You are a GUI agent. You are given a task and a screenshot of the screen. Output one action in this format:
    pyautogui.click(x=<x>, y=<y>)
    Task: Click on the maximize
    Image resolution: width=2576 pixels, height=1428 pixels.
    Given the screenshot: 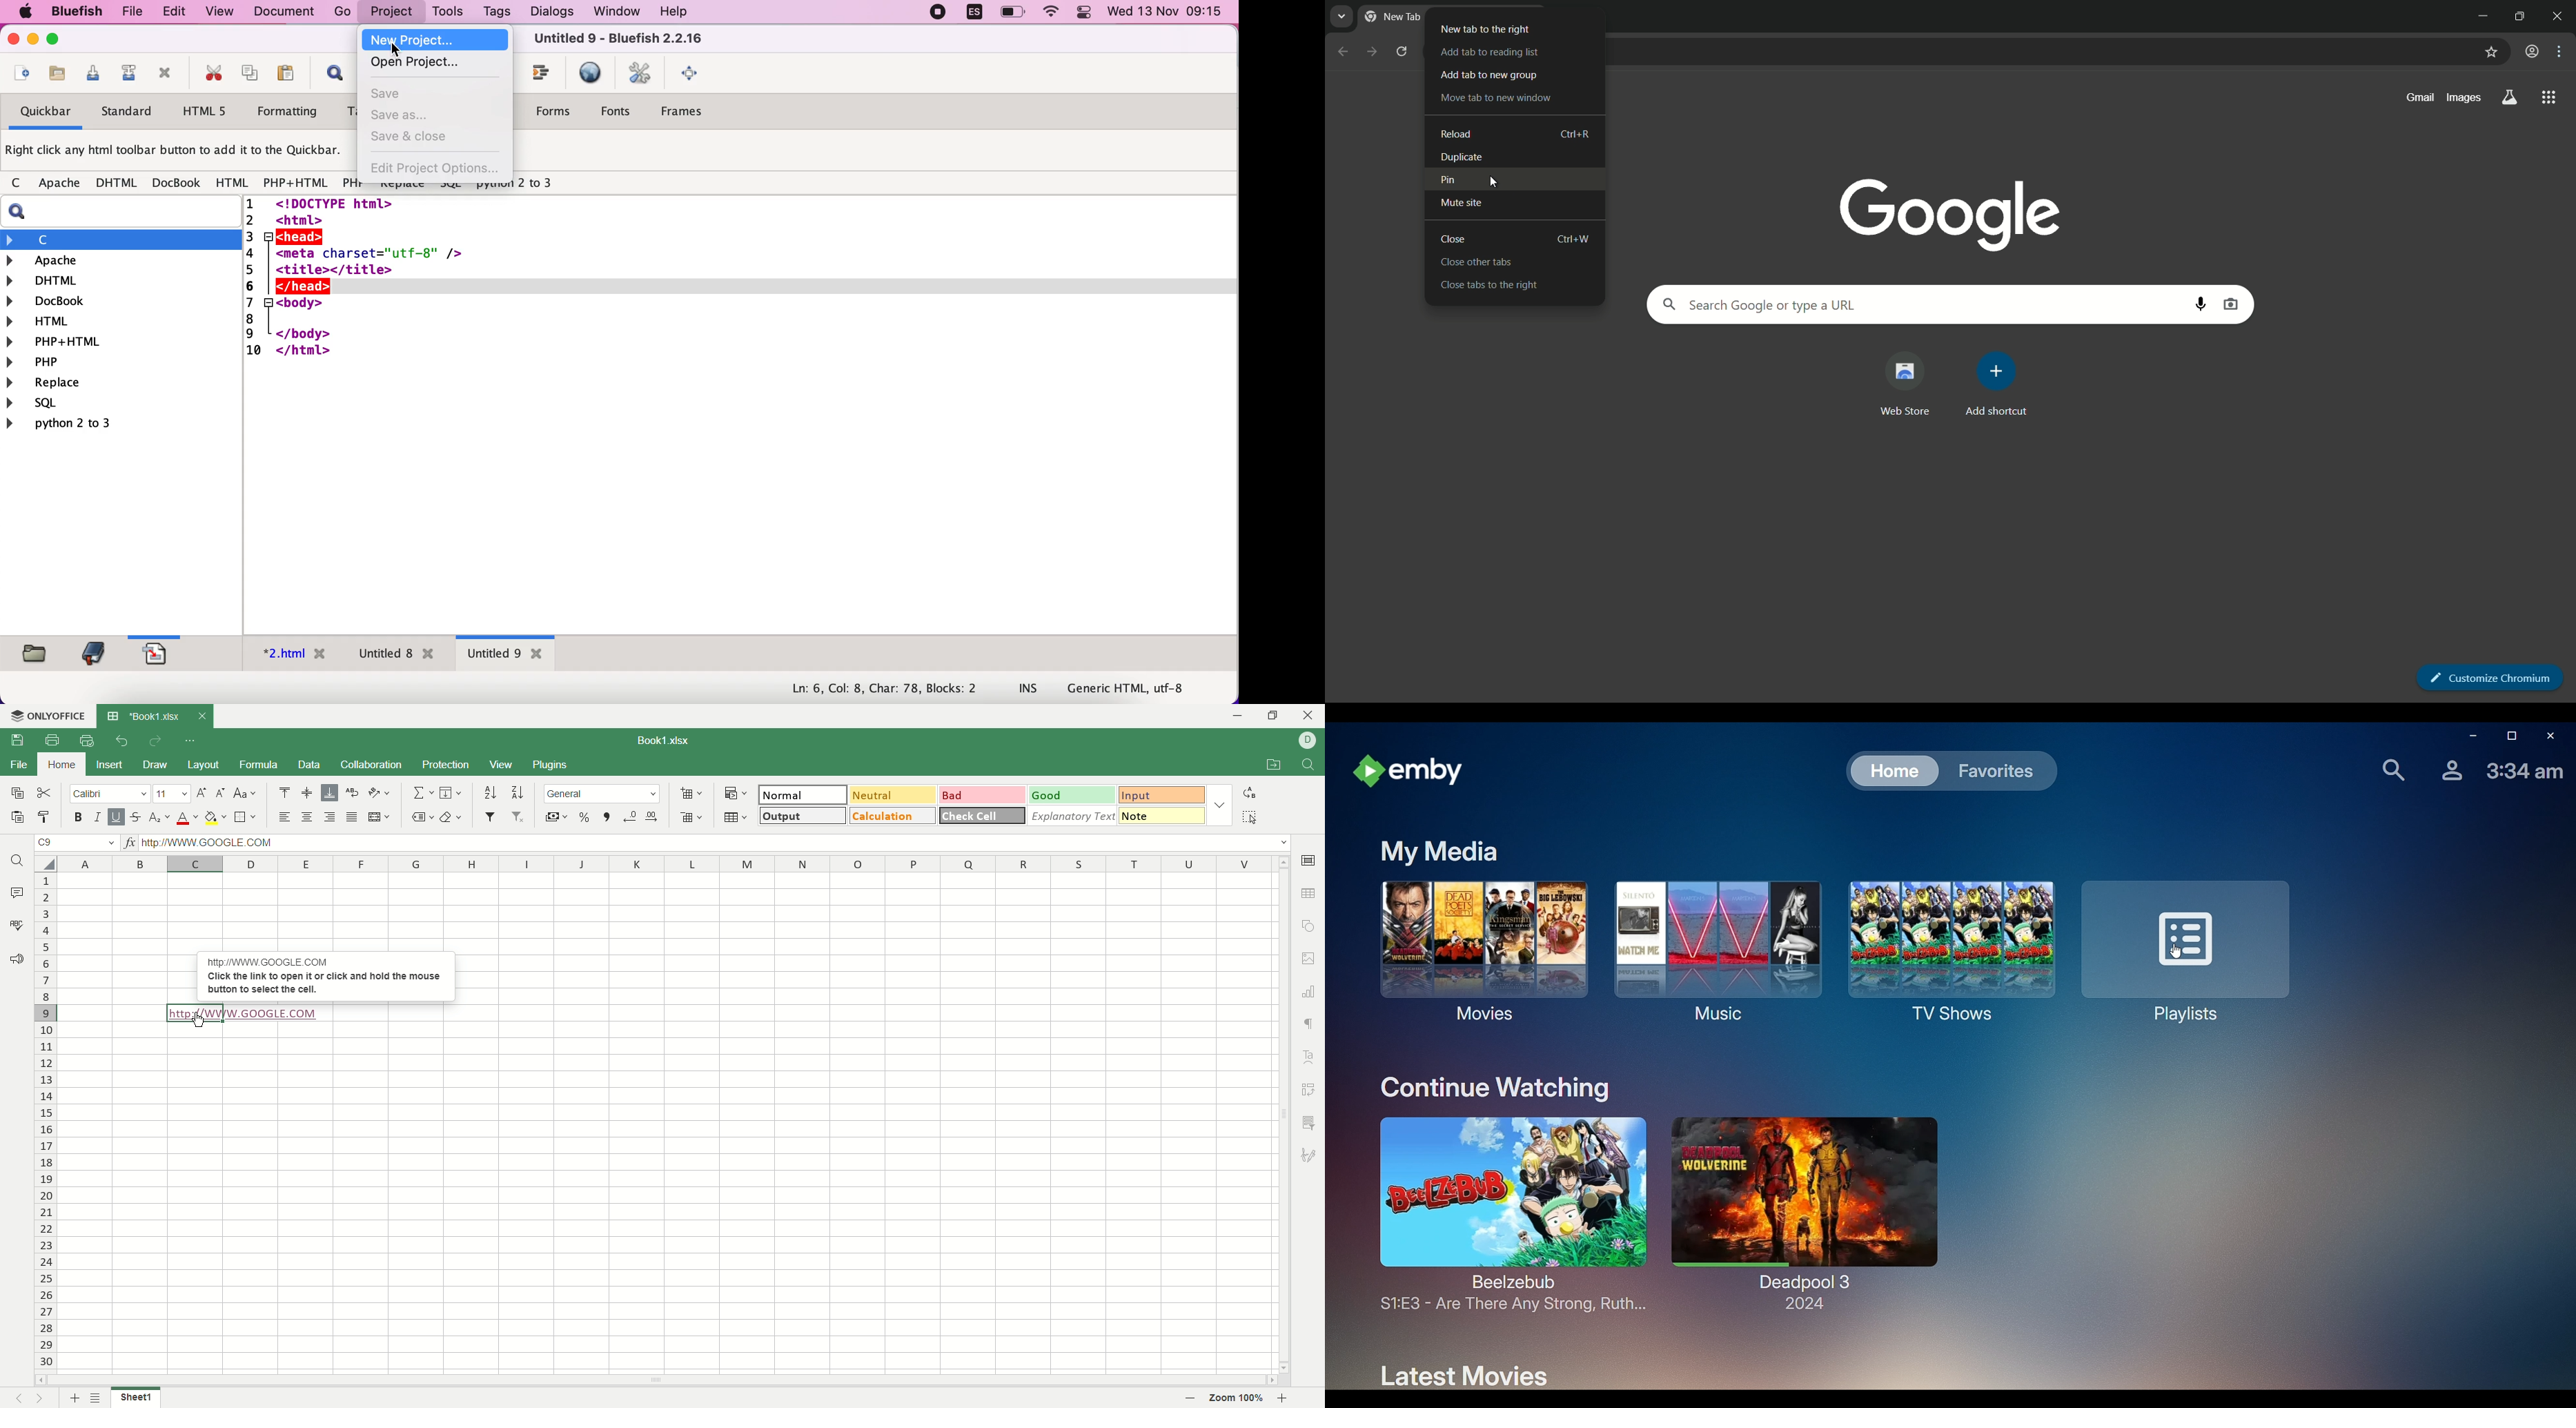 What is the action you would take?
    pyautogui.click(x=53, y=41)
    